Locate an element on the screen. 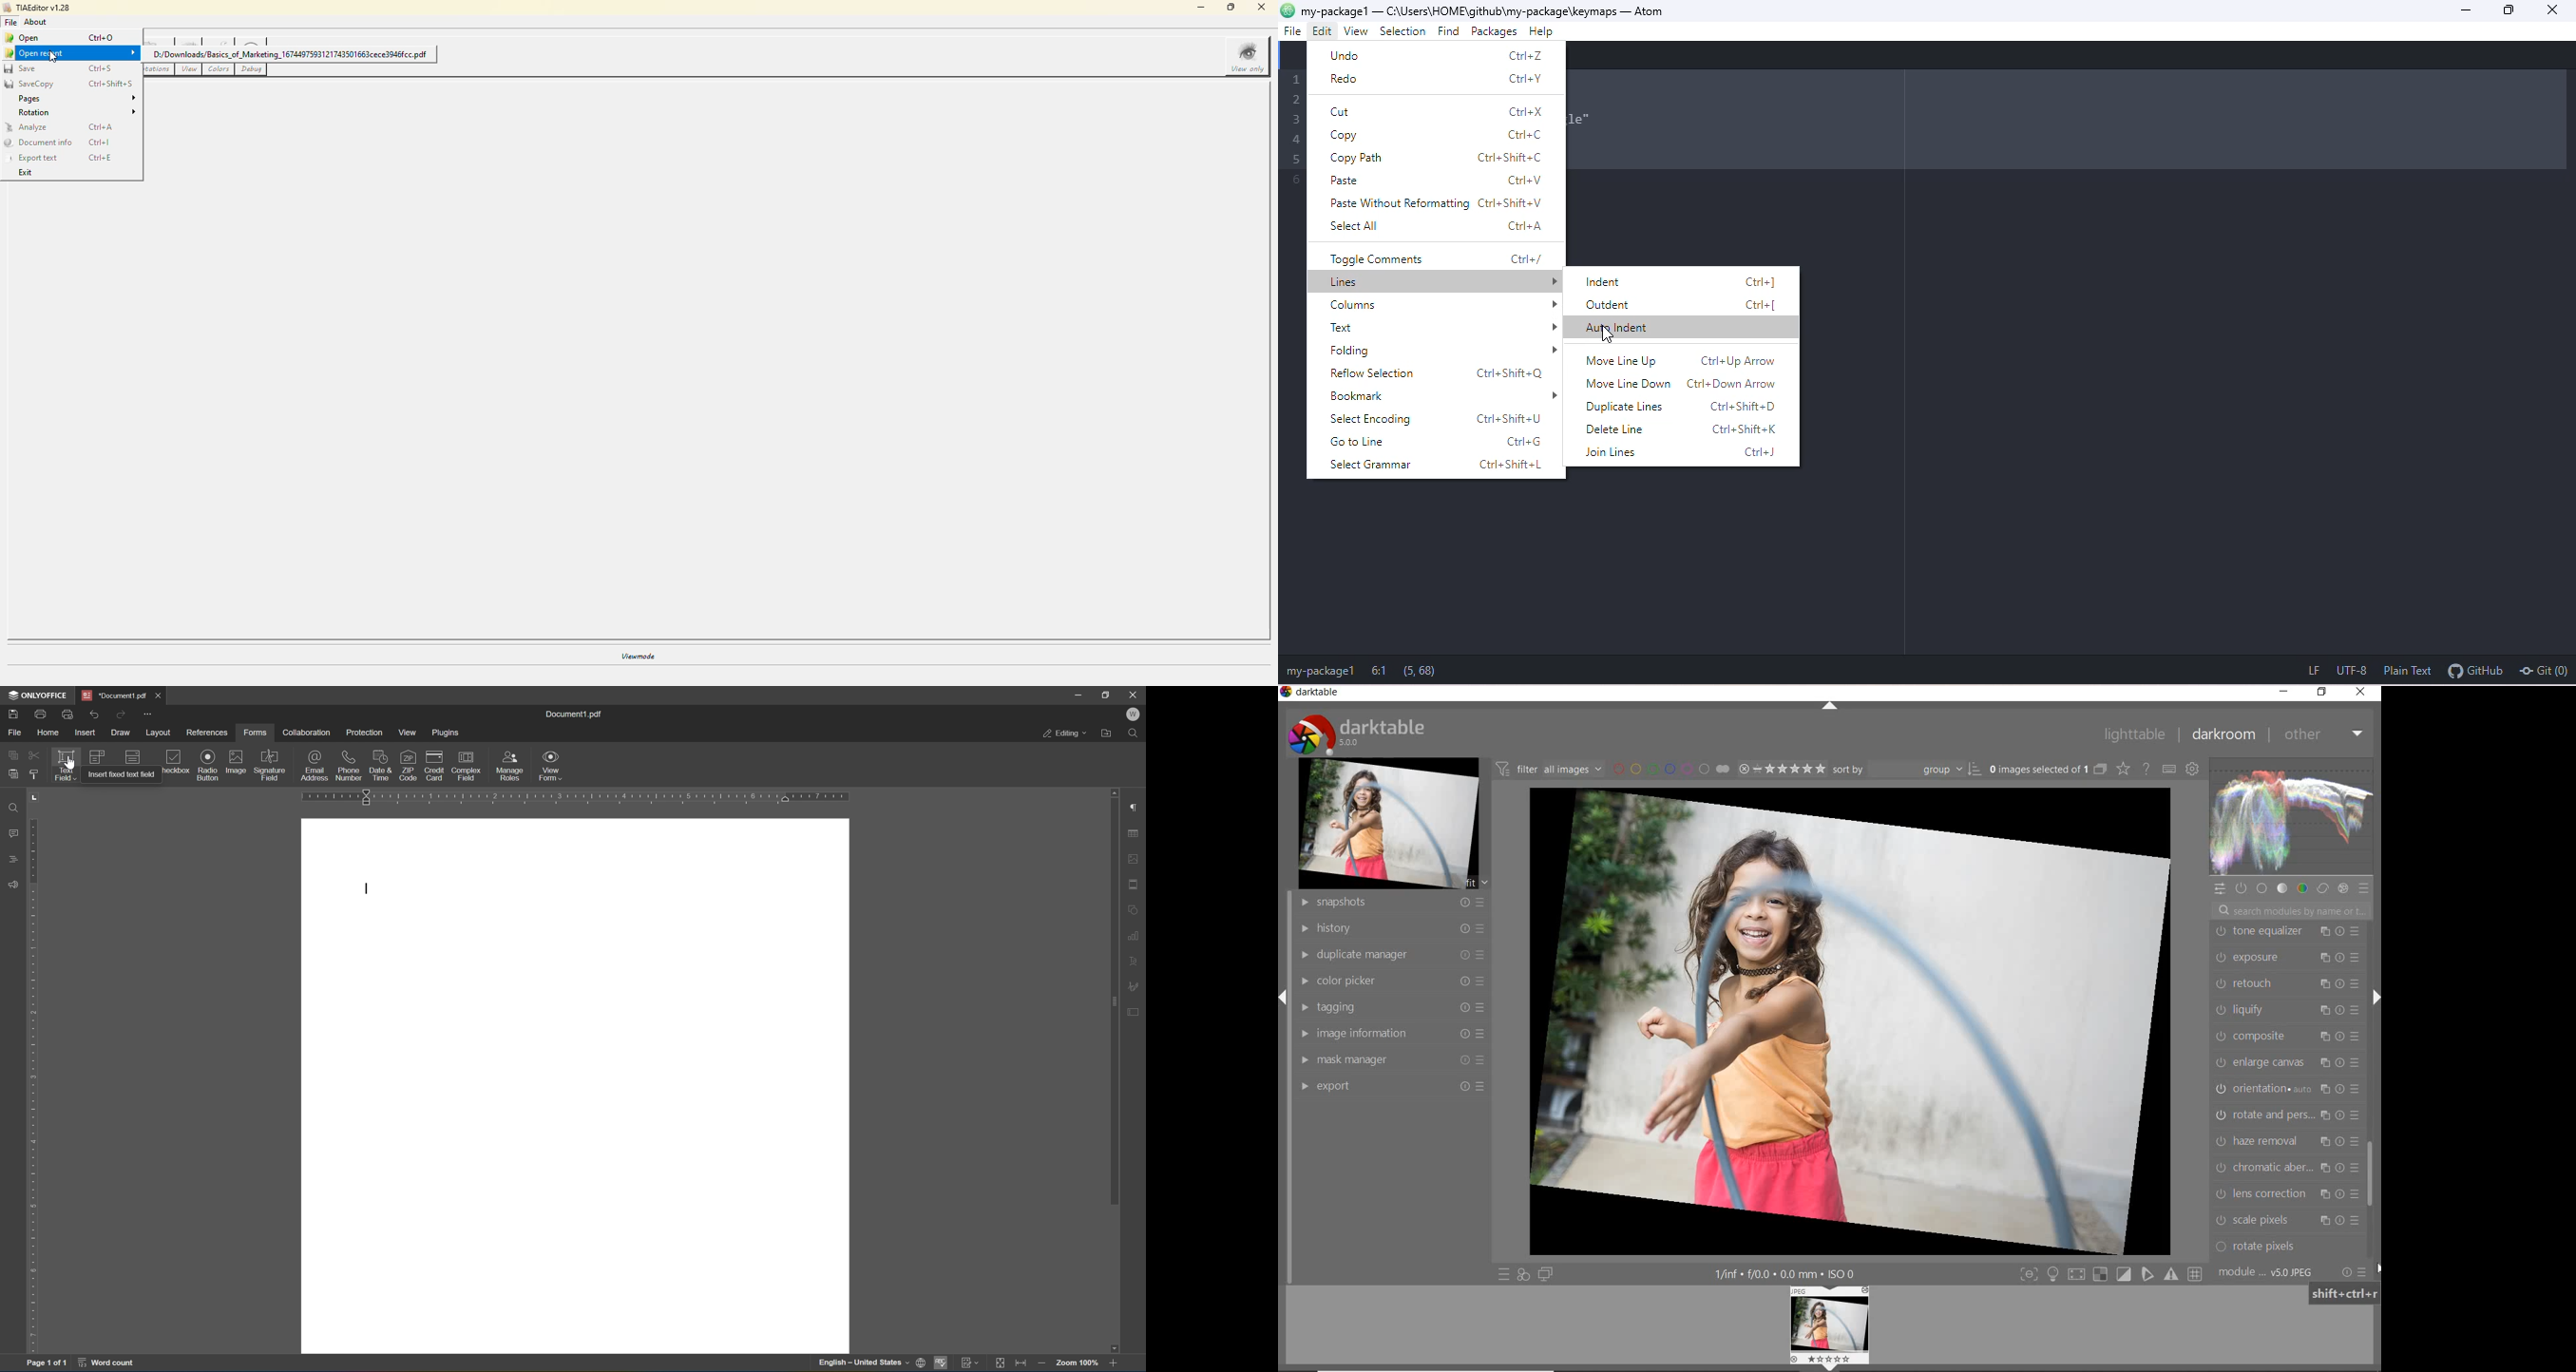 This screenshot has width=2576, height=1372. paragraph settings is located at coordinates (1134, 806).